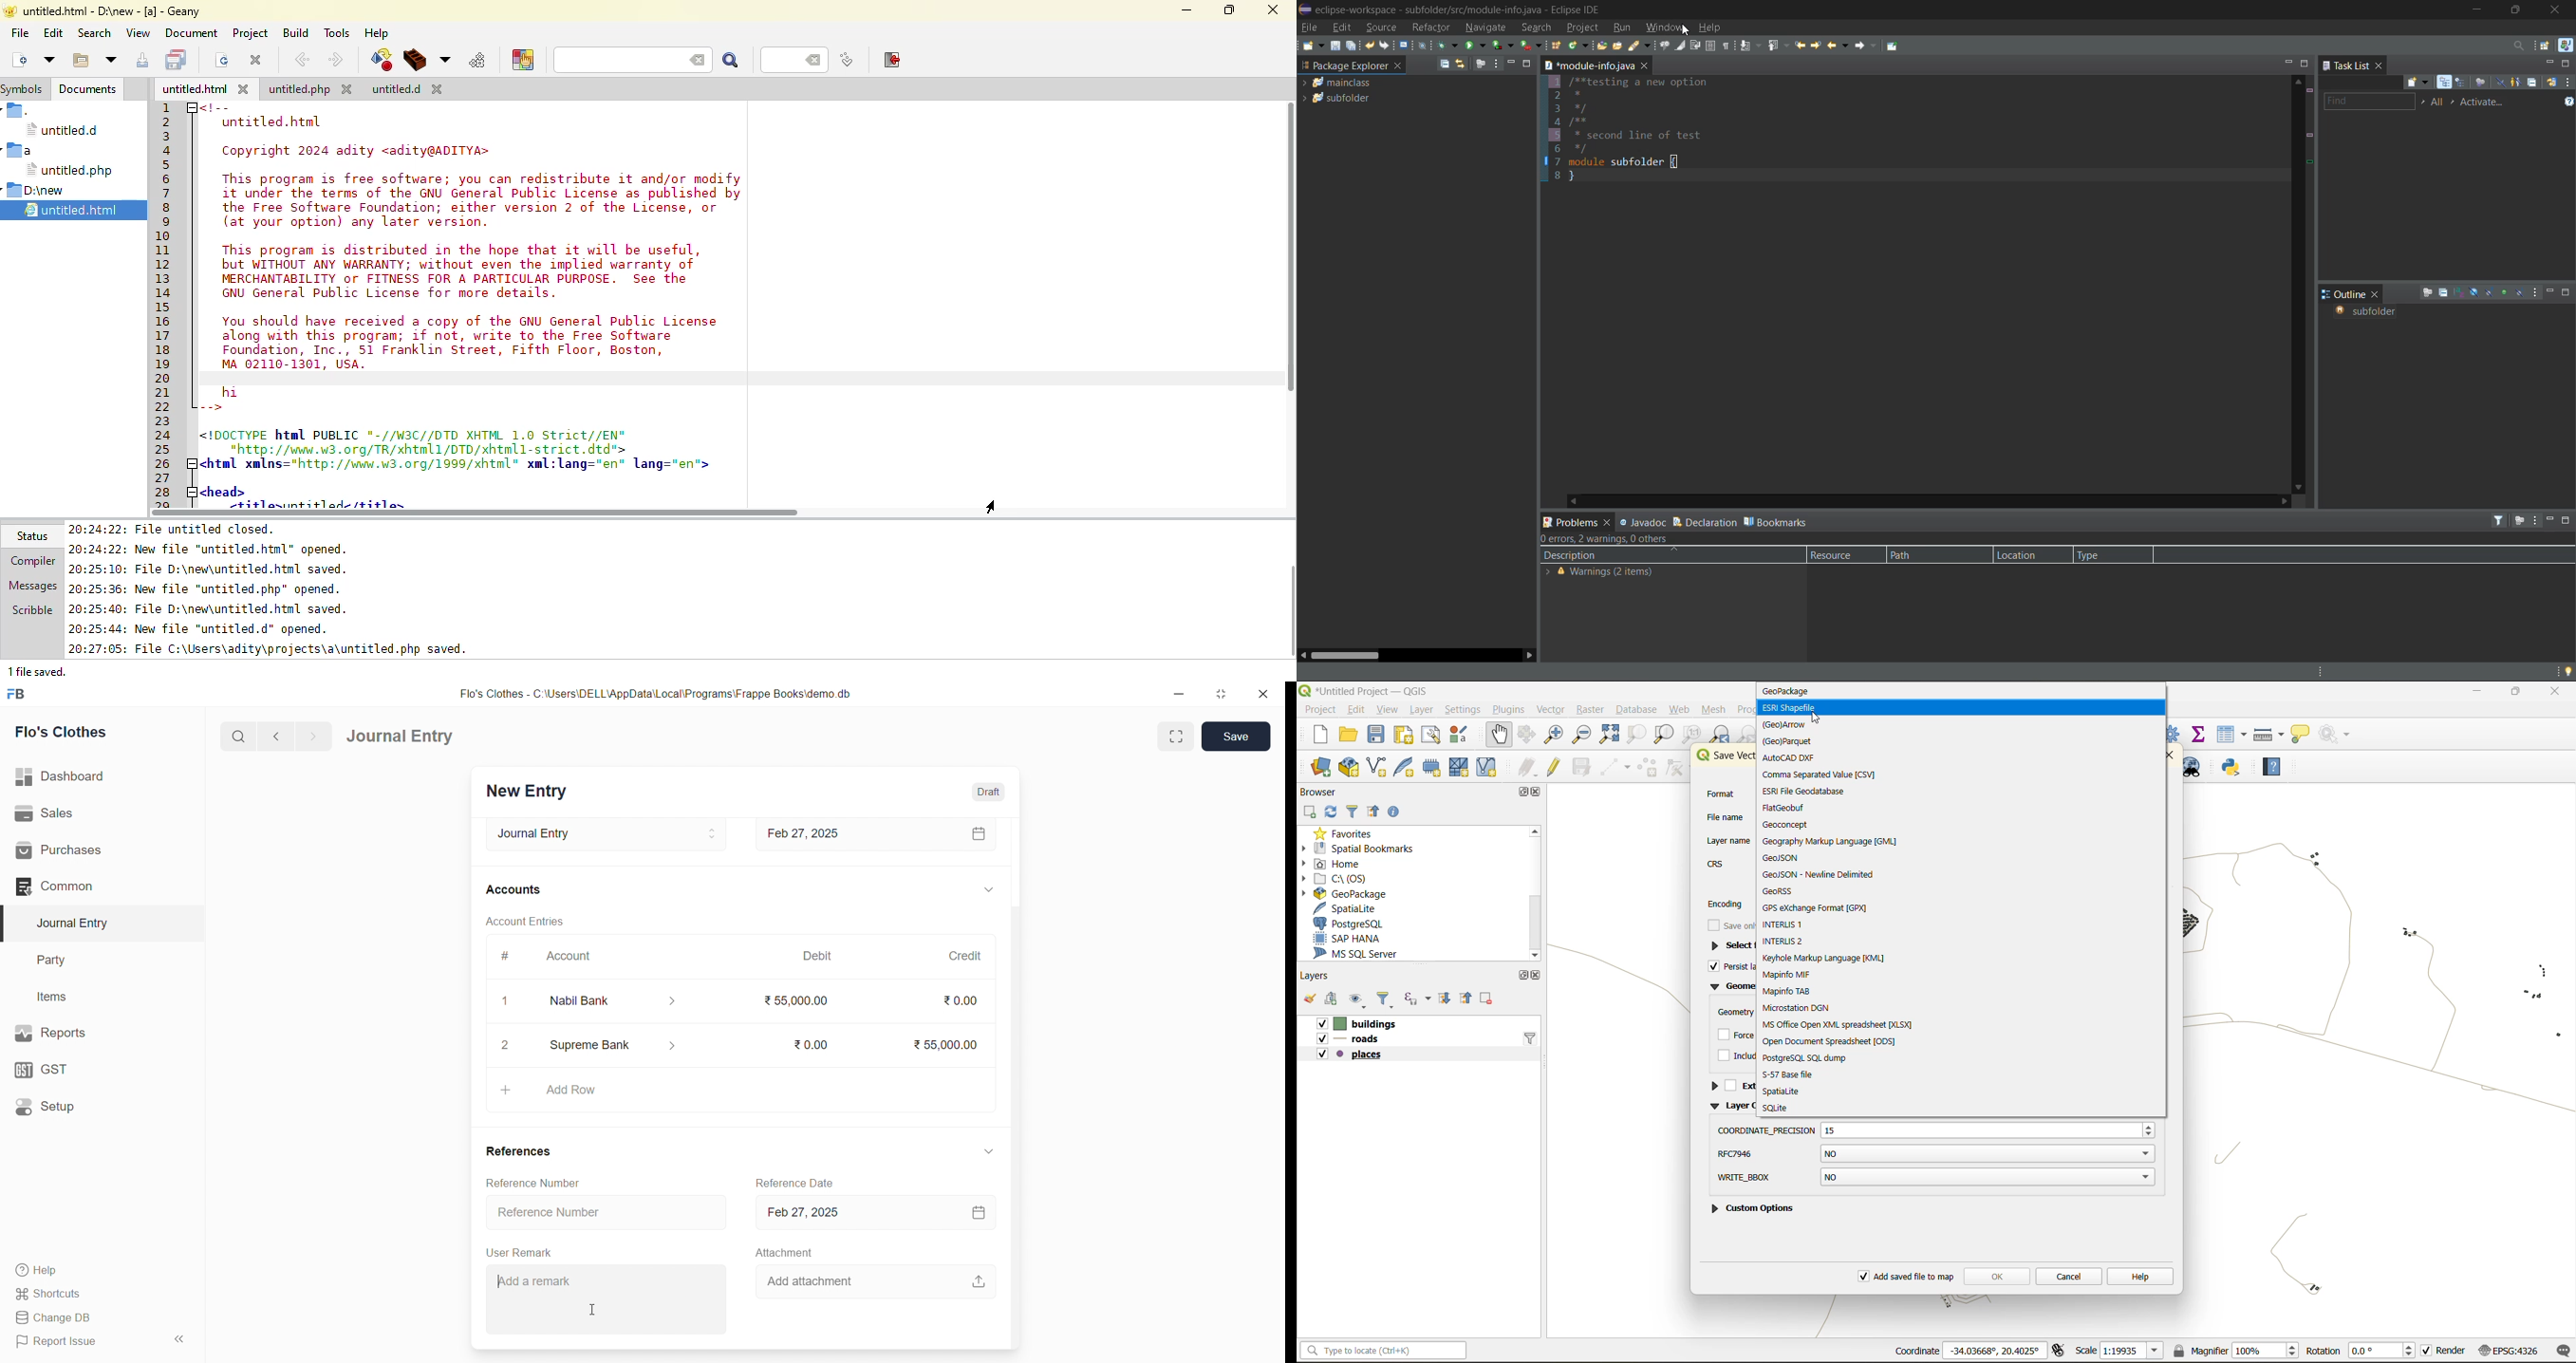  What do you see at coordinates (2479, 694) in the screenshot?
I see `minimize` at bounding box center [2479, 694].